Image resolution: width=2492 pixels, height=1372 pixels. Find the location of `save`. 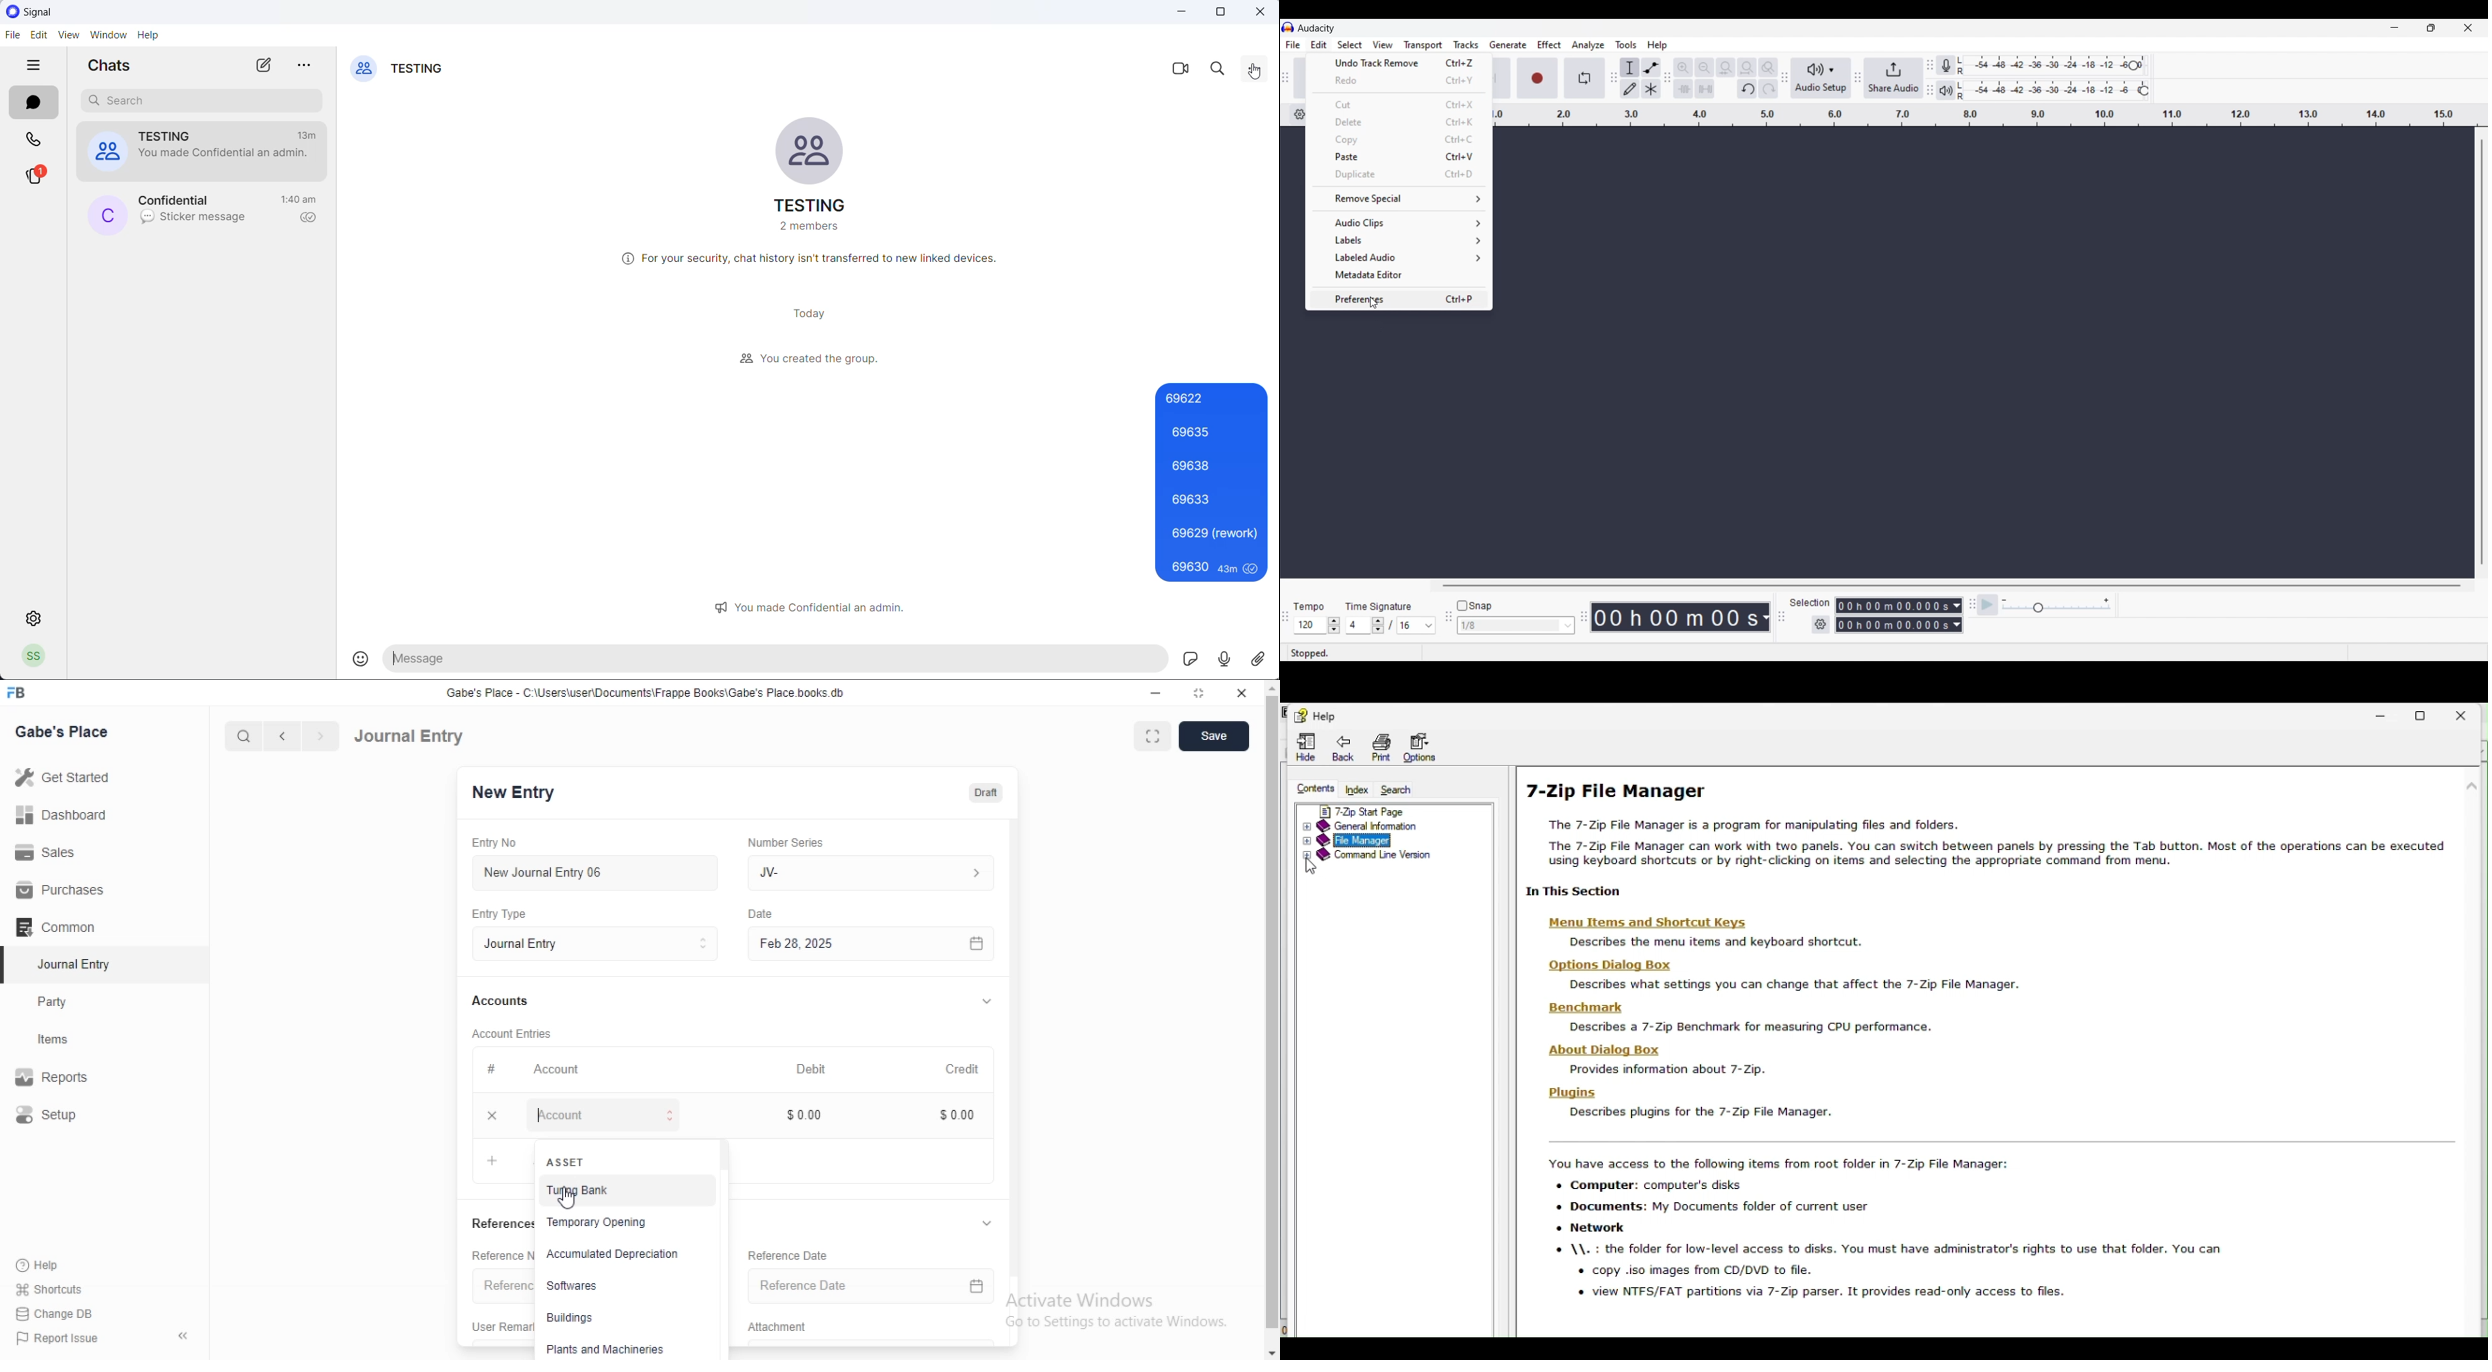

save is located at coordinates (1214, 735).